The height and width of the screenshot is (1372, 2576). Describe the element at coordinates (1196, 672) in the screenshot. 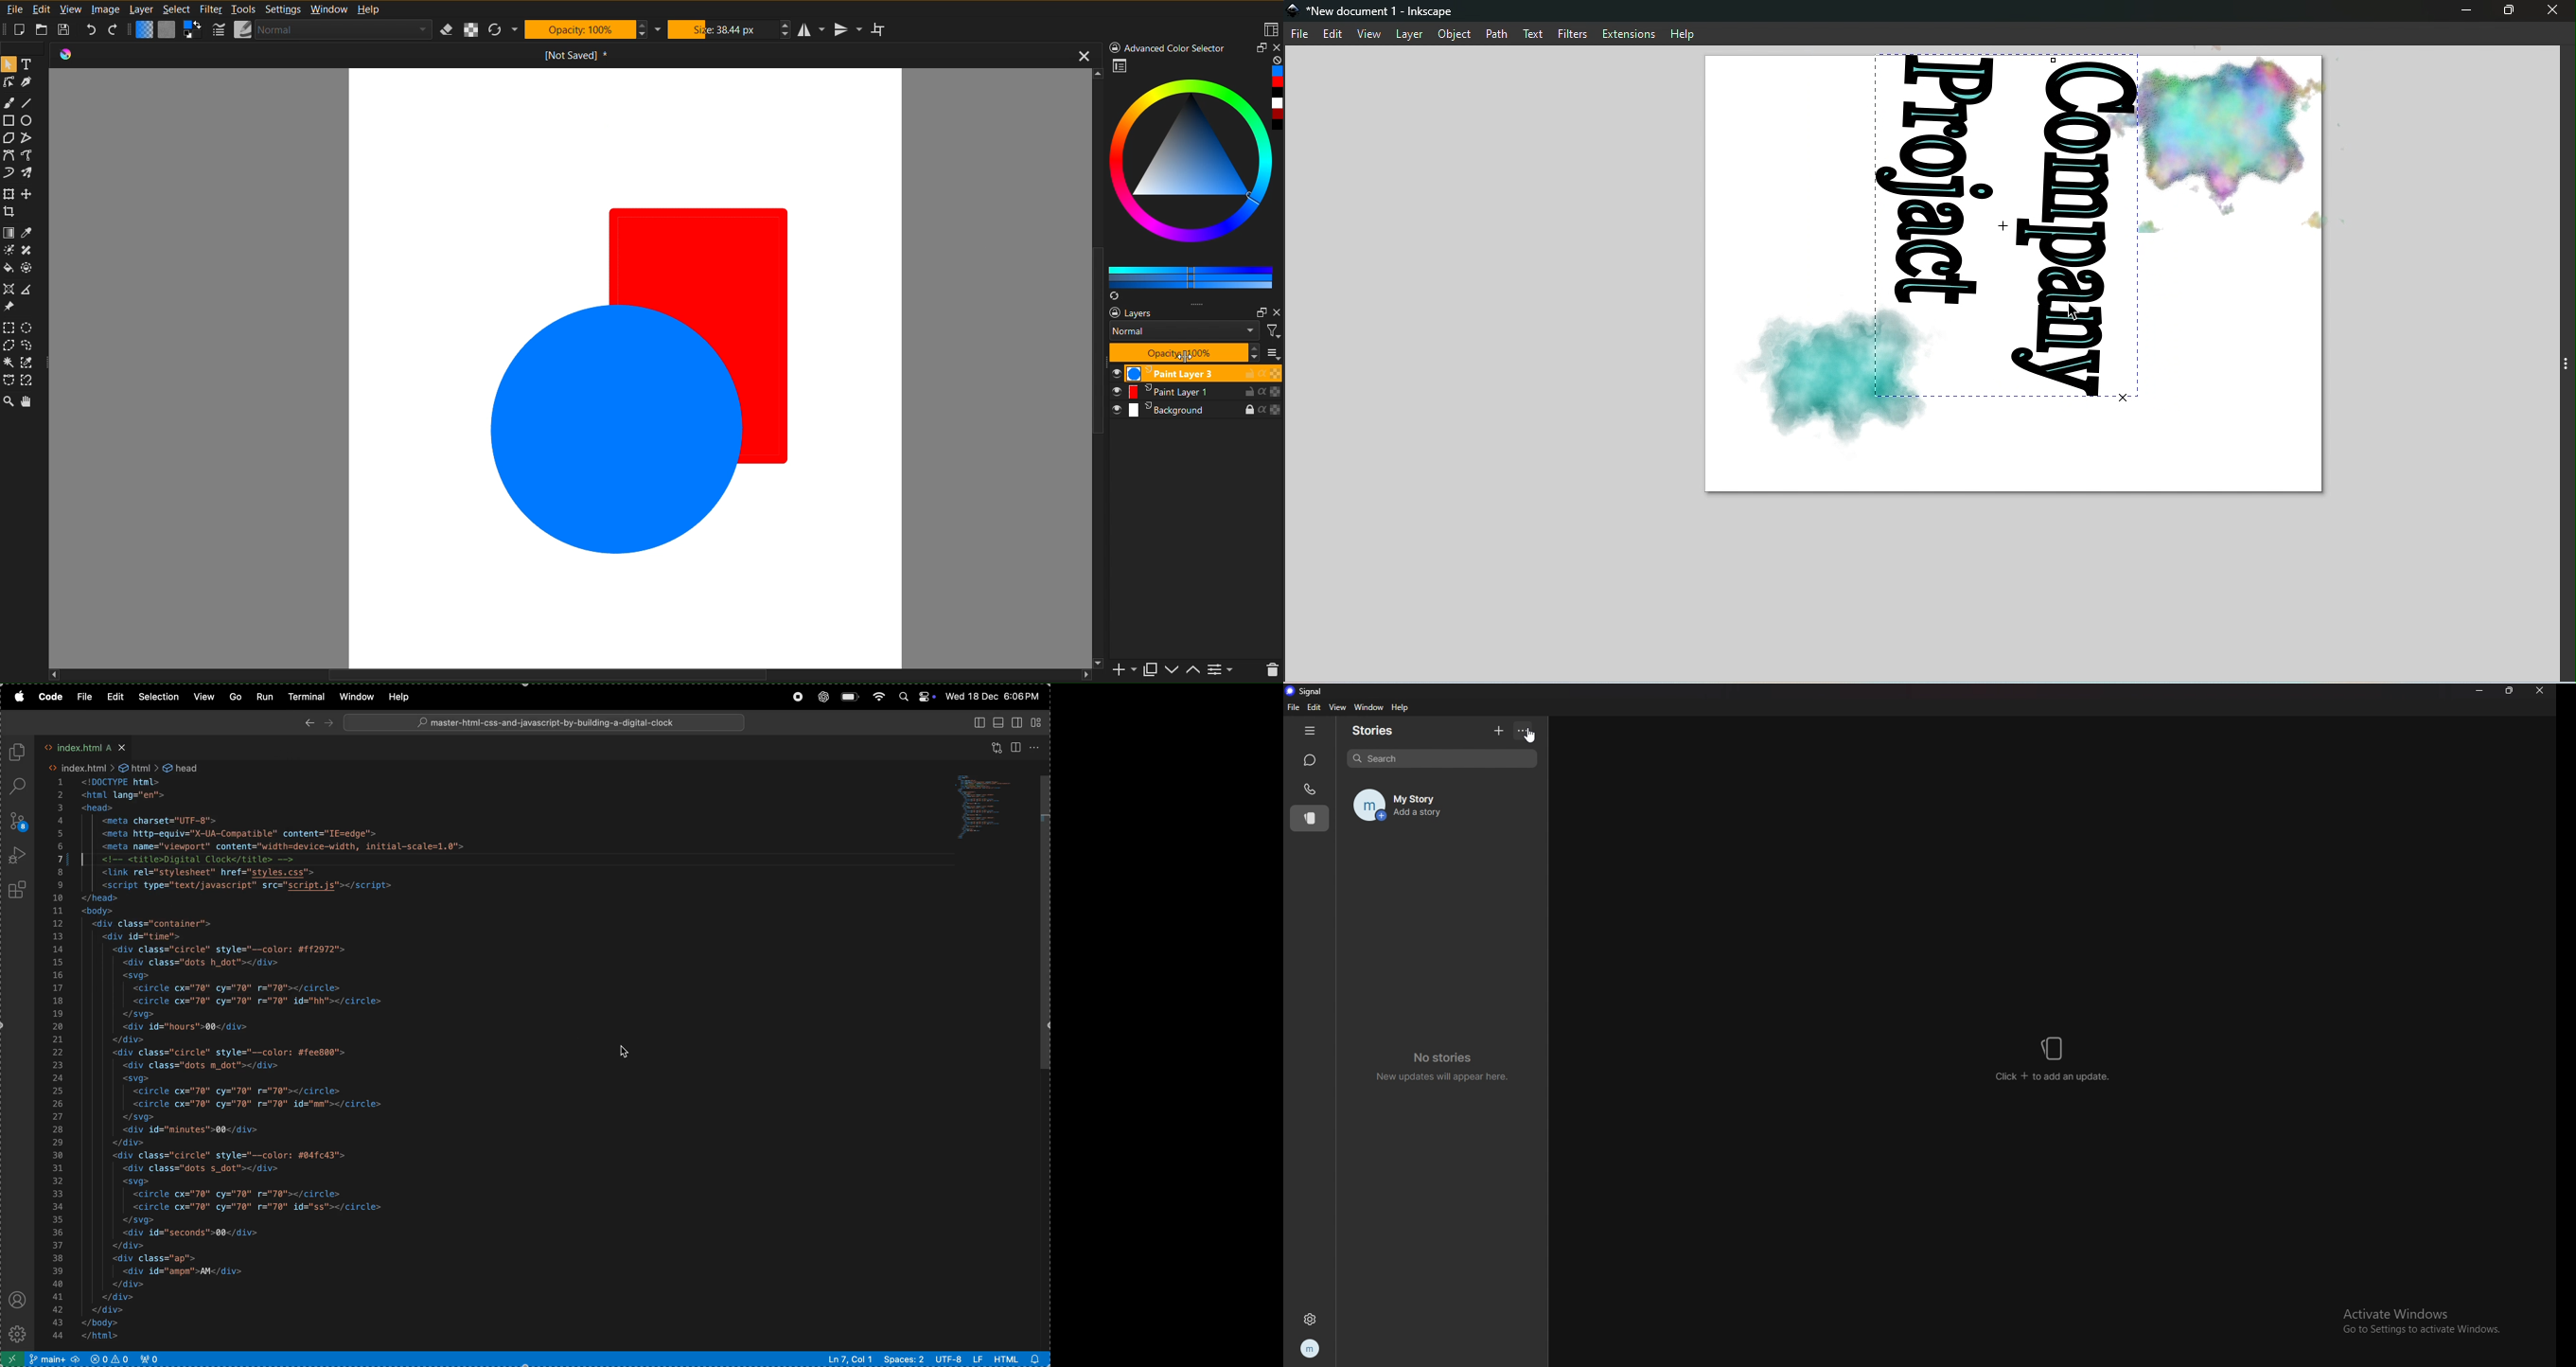

I see `up` at that location.